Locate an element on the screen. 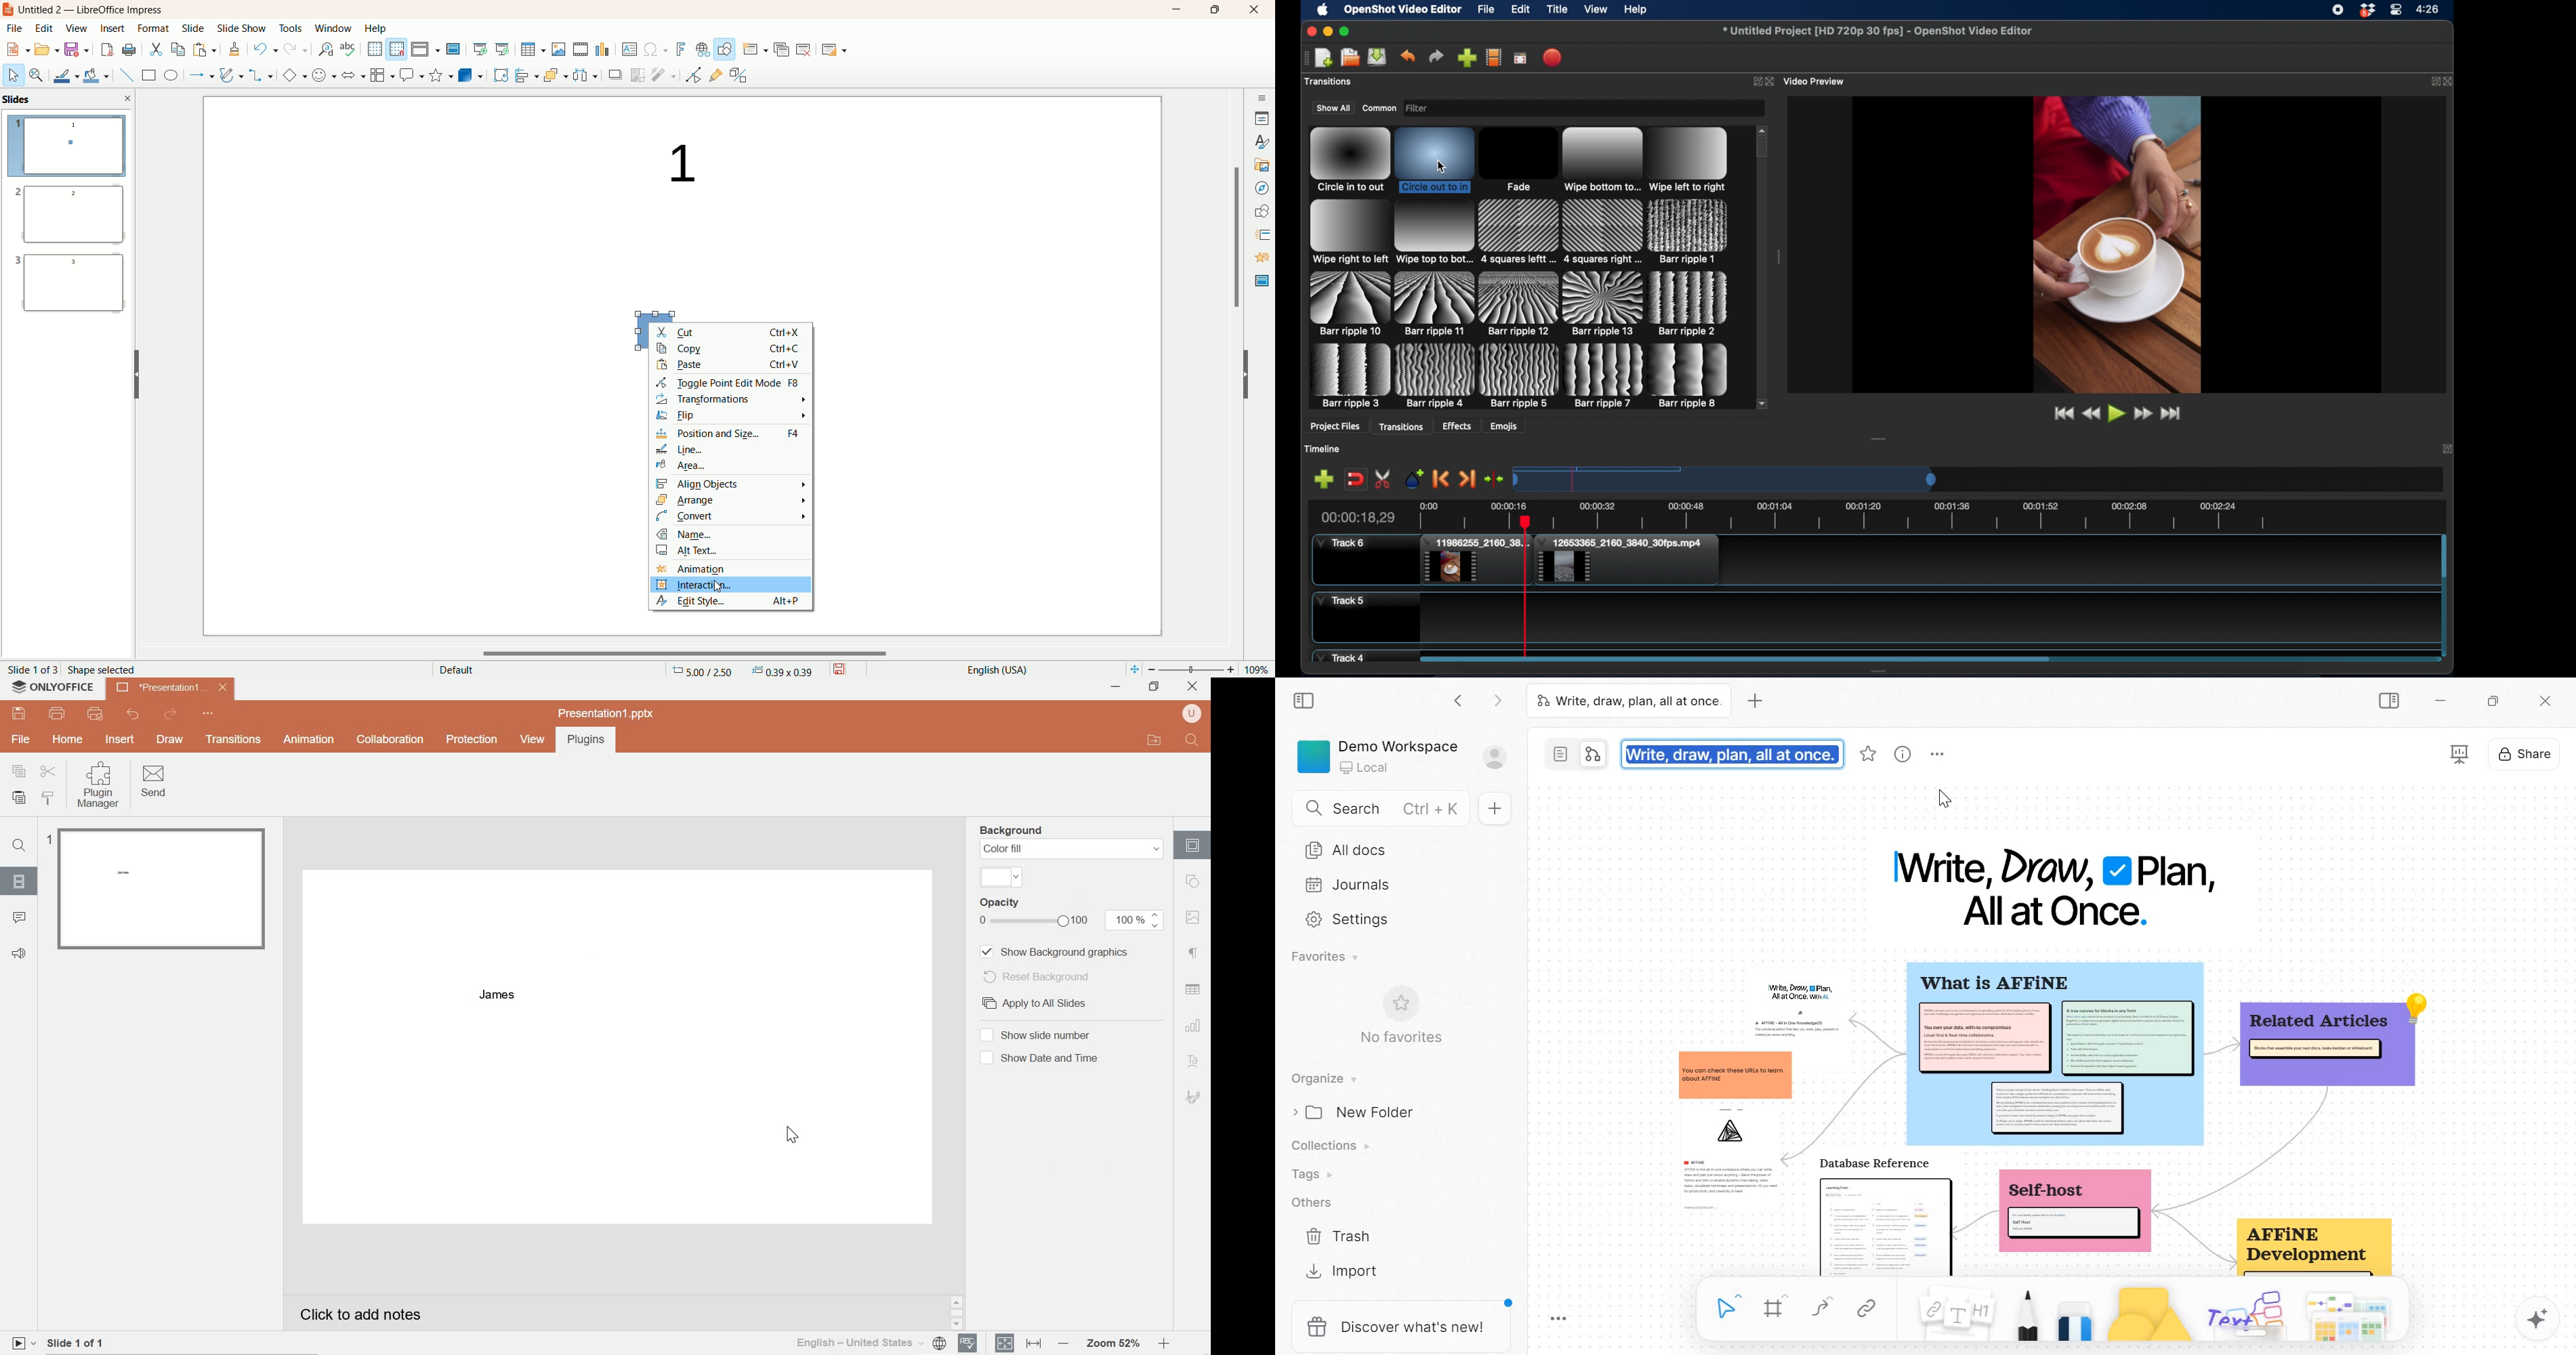 Image resolution: width=2576 pixels, height=1372 pixels. Share is located at coordinates (2524, 753).